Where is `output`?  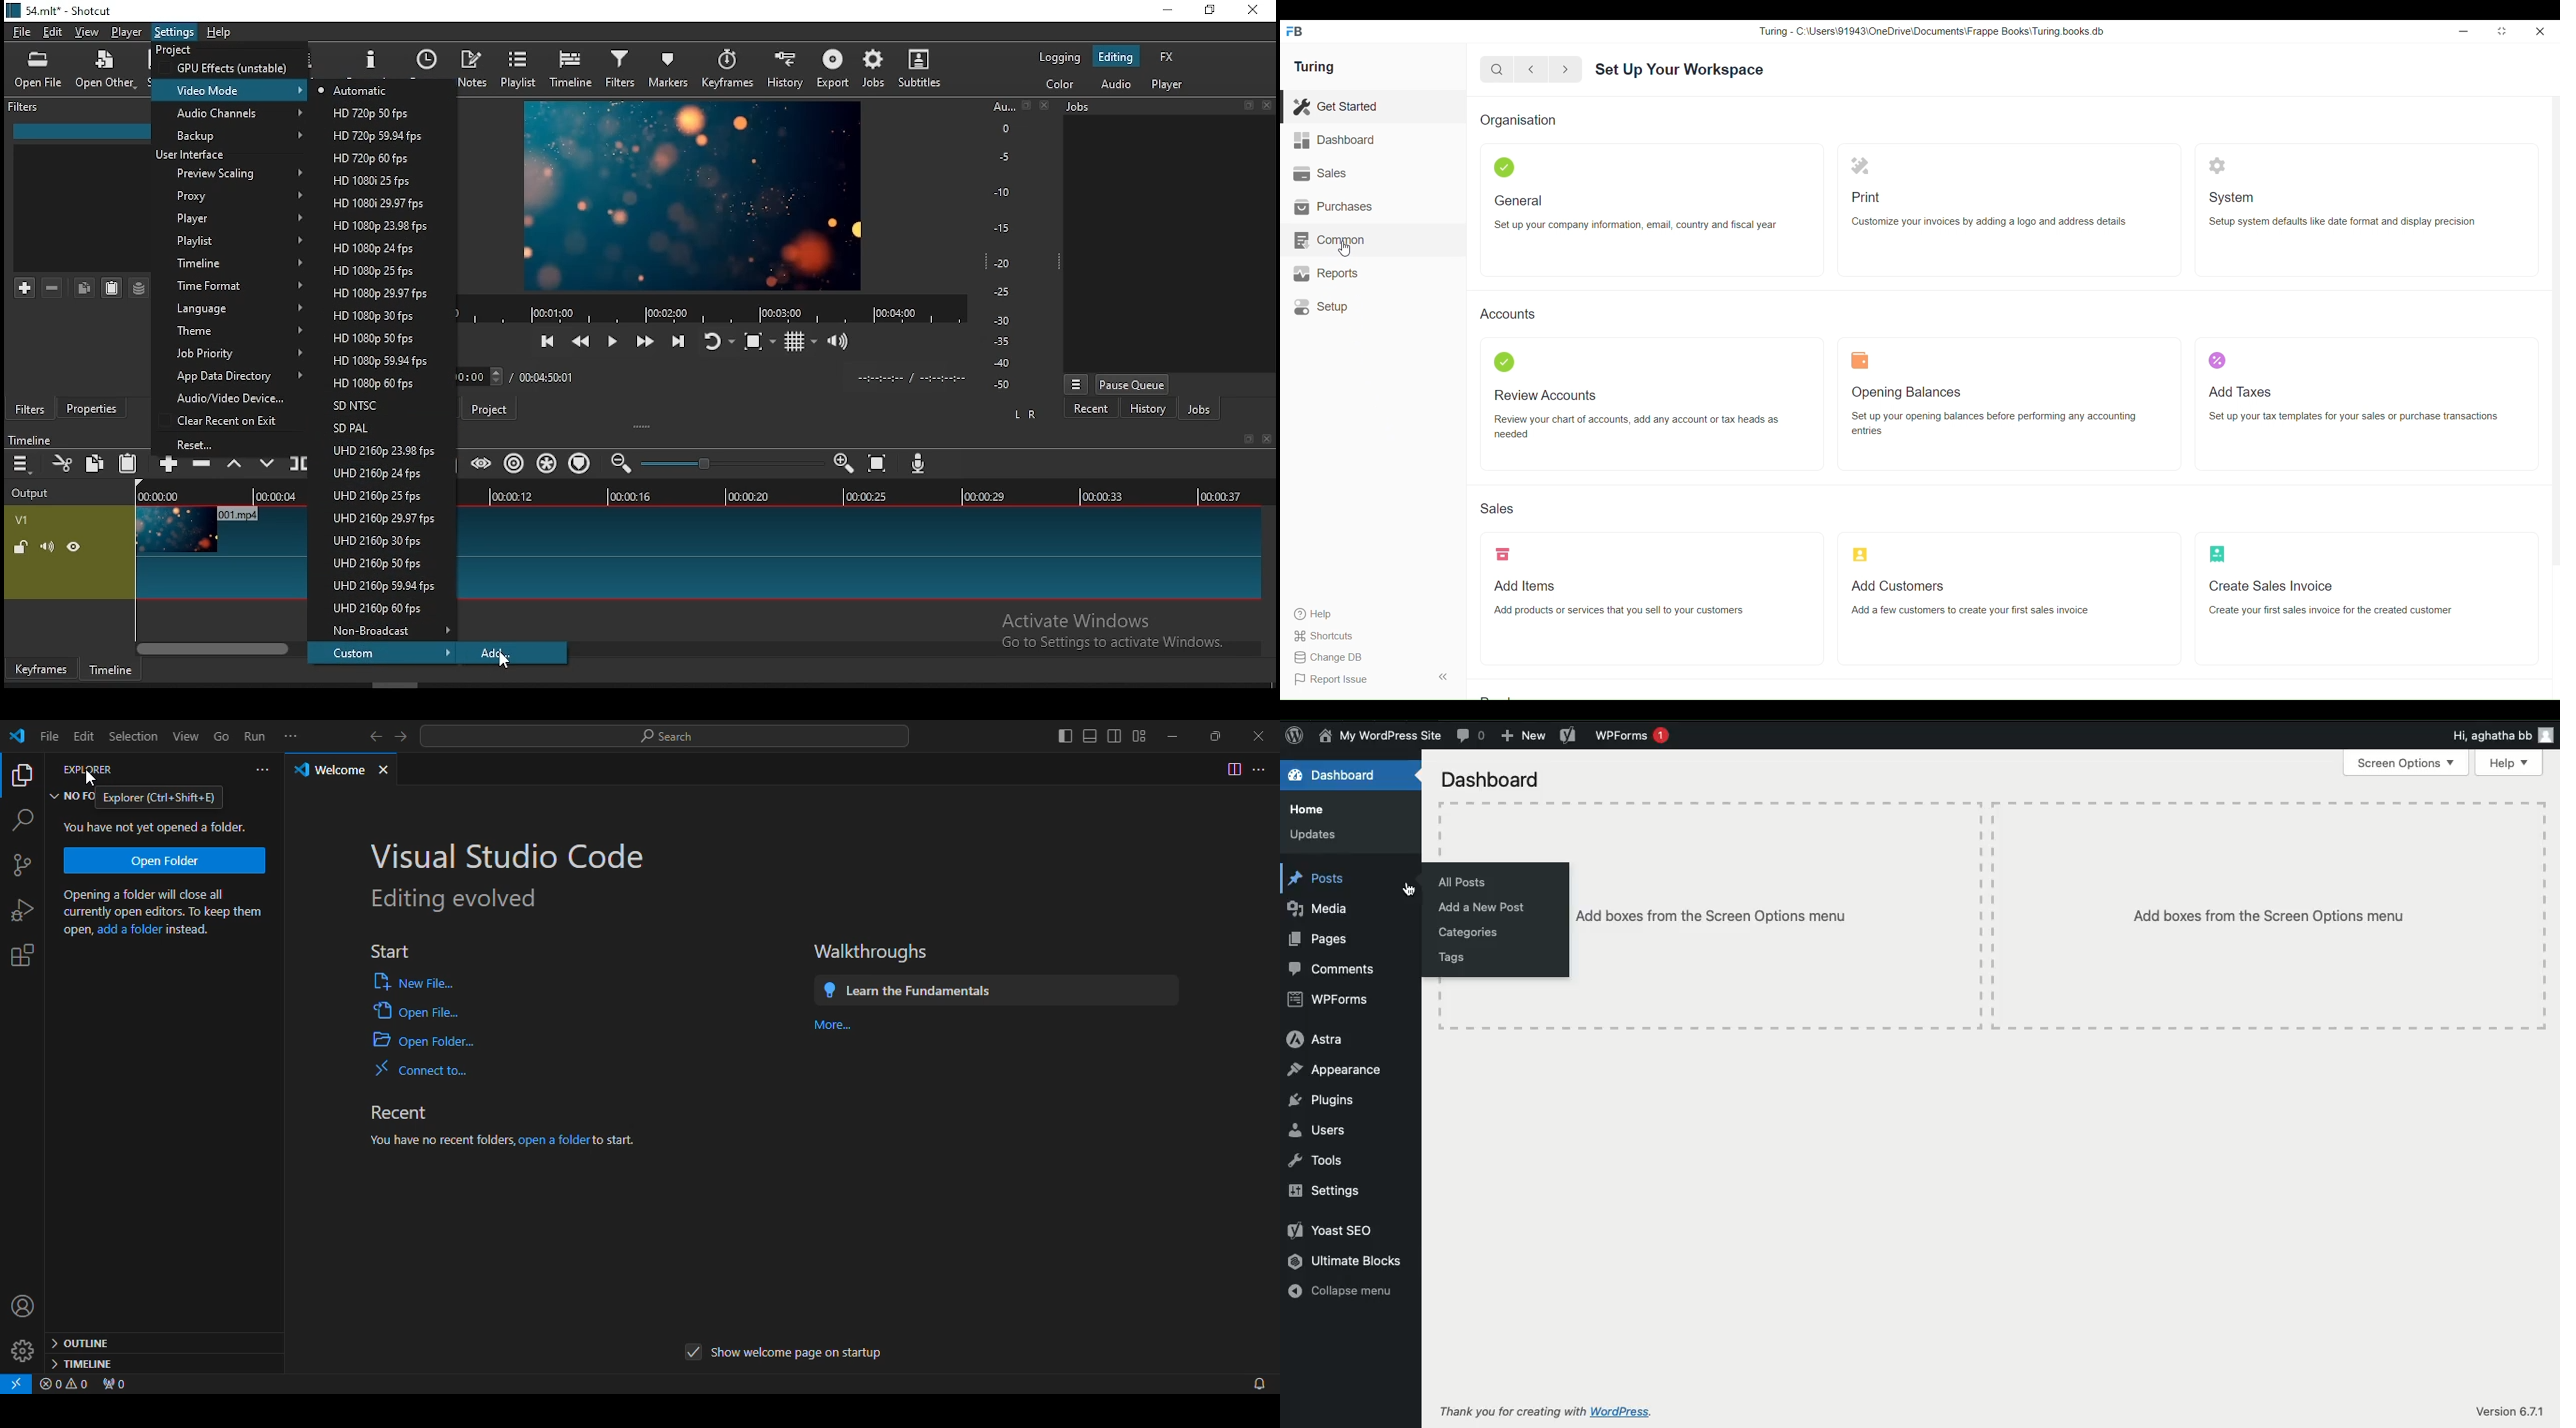 output is located at coordinates (33, 494).